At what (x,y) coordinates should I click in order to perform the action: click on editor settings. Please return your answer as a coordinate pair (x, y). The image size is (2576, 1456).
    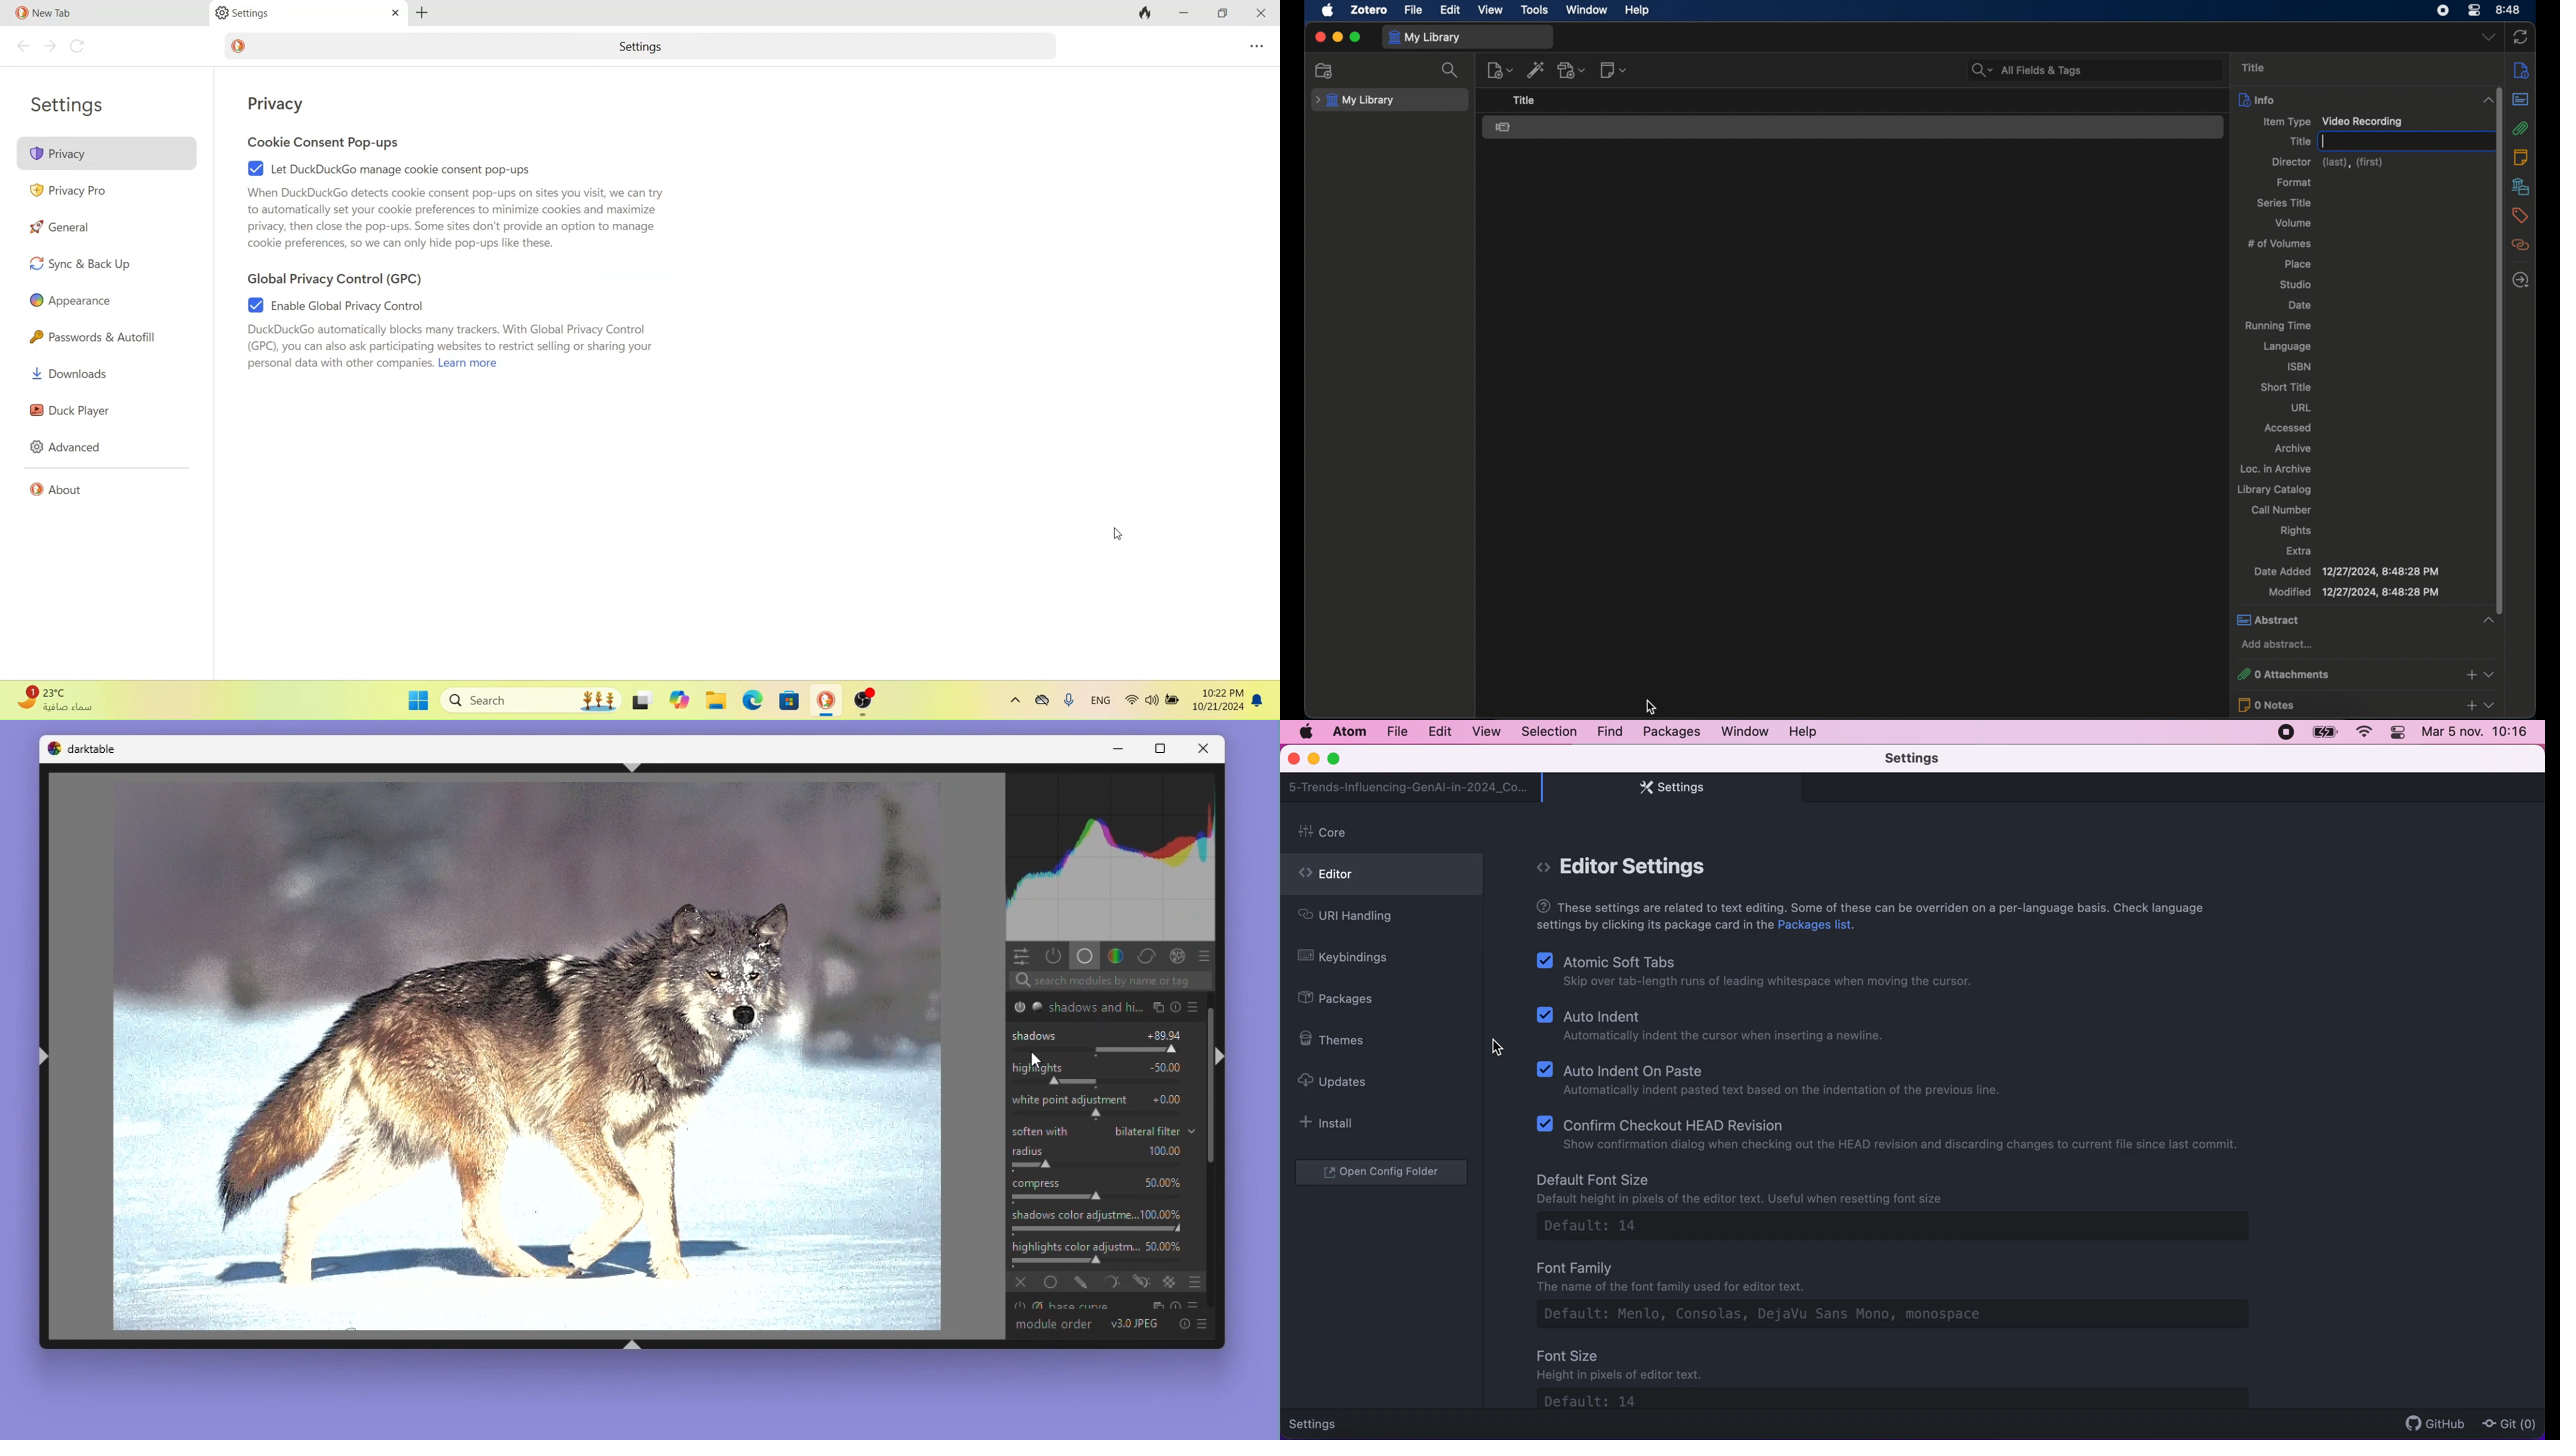
    Looking at the image, I should click on (1639, 867).